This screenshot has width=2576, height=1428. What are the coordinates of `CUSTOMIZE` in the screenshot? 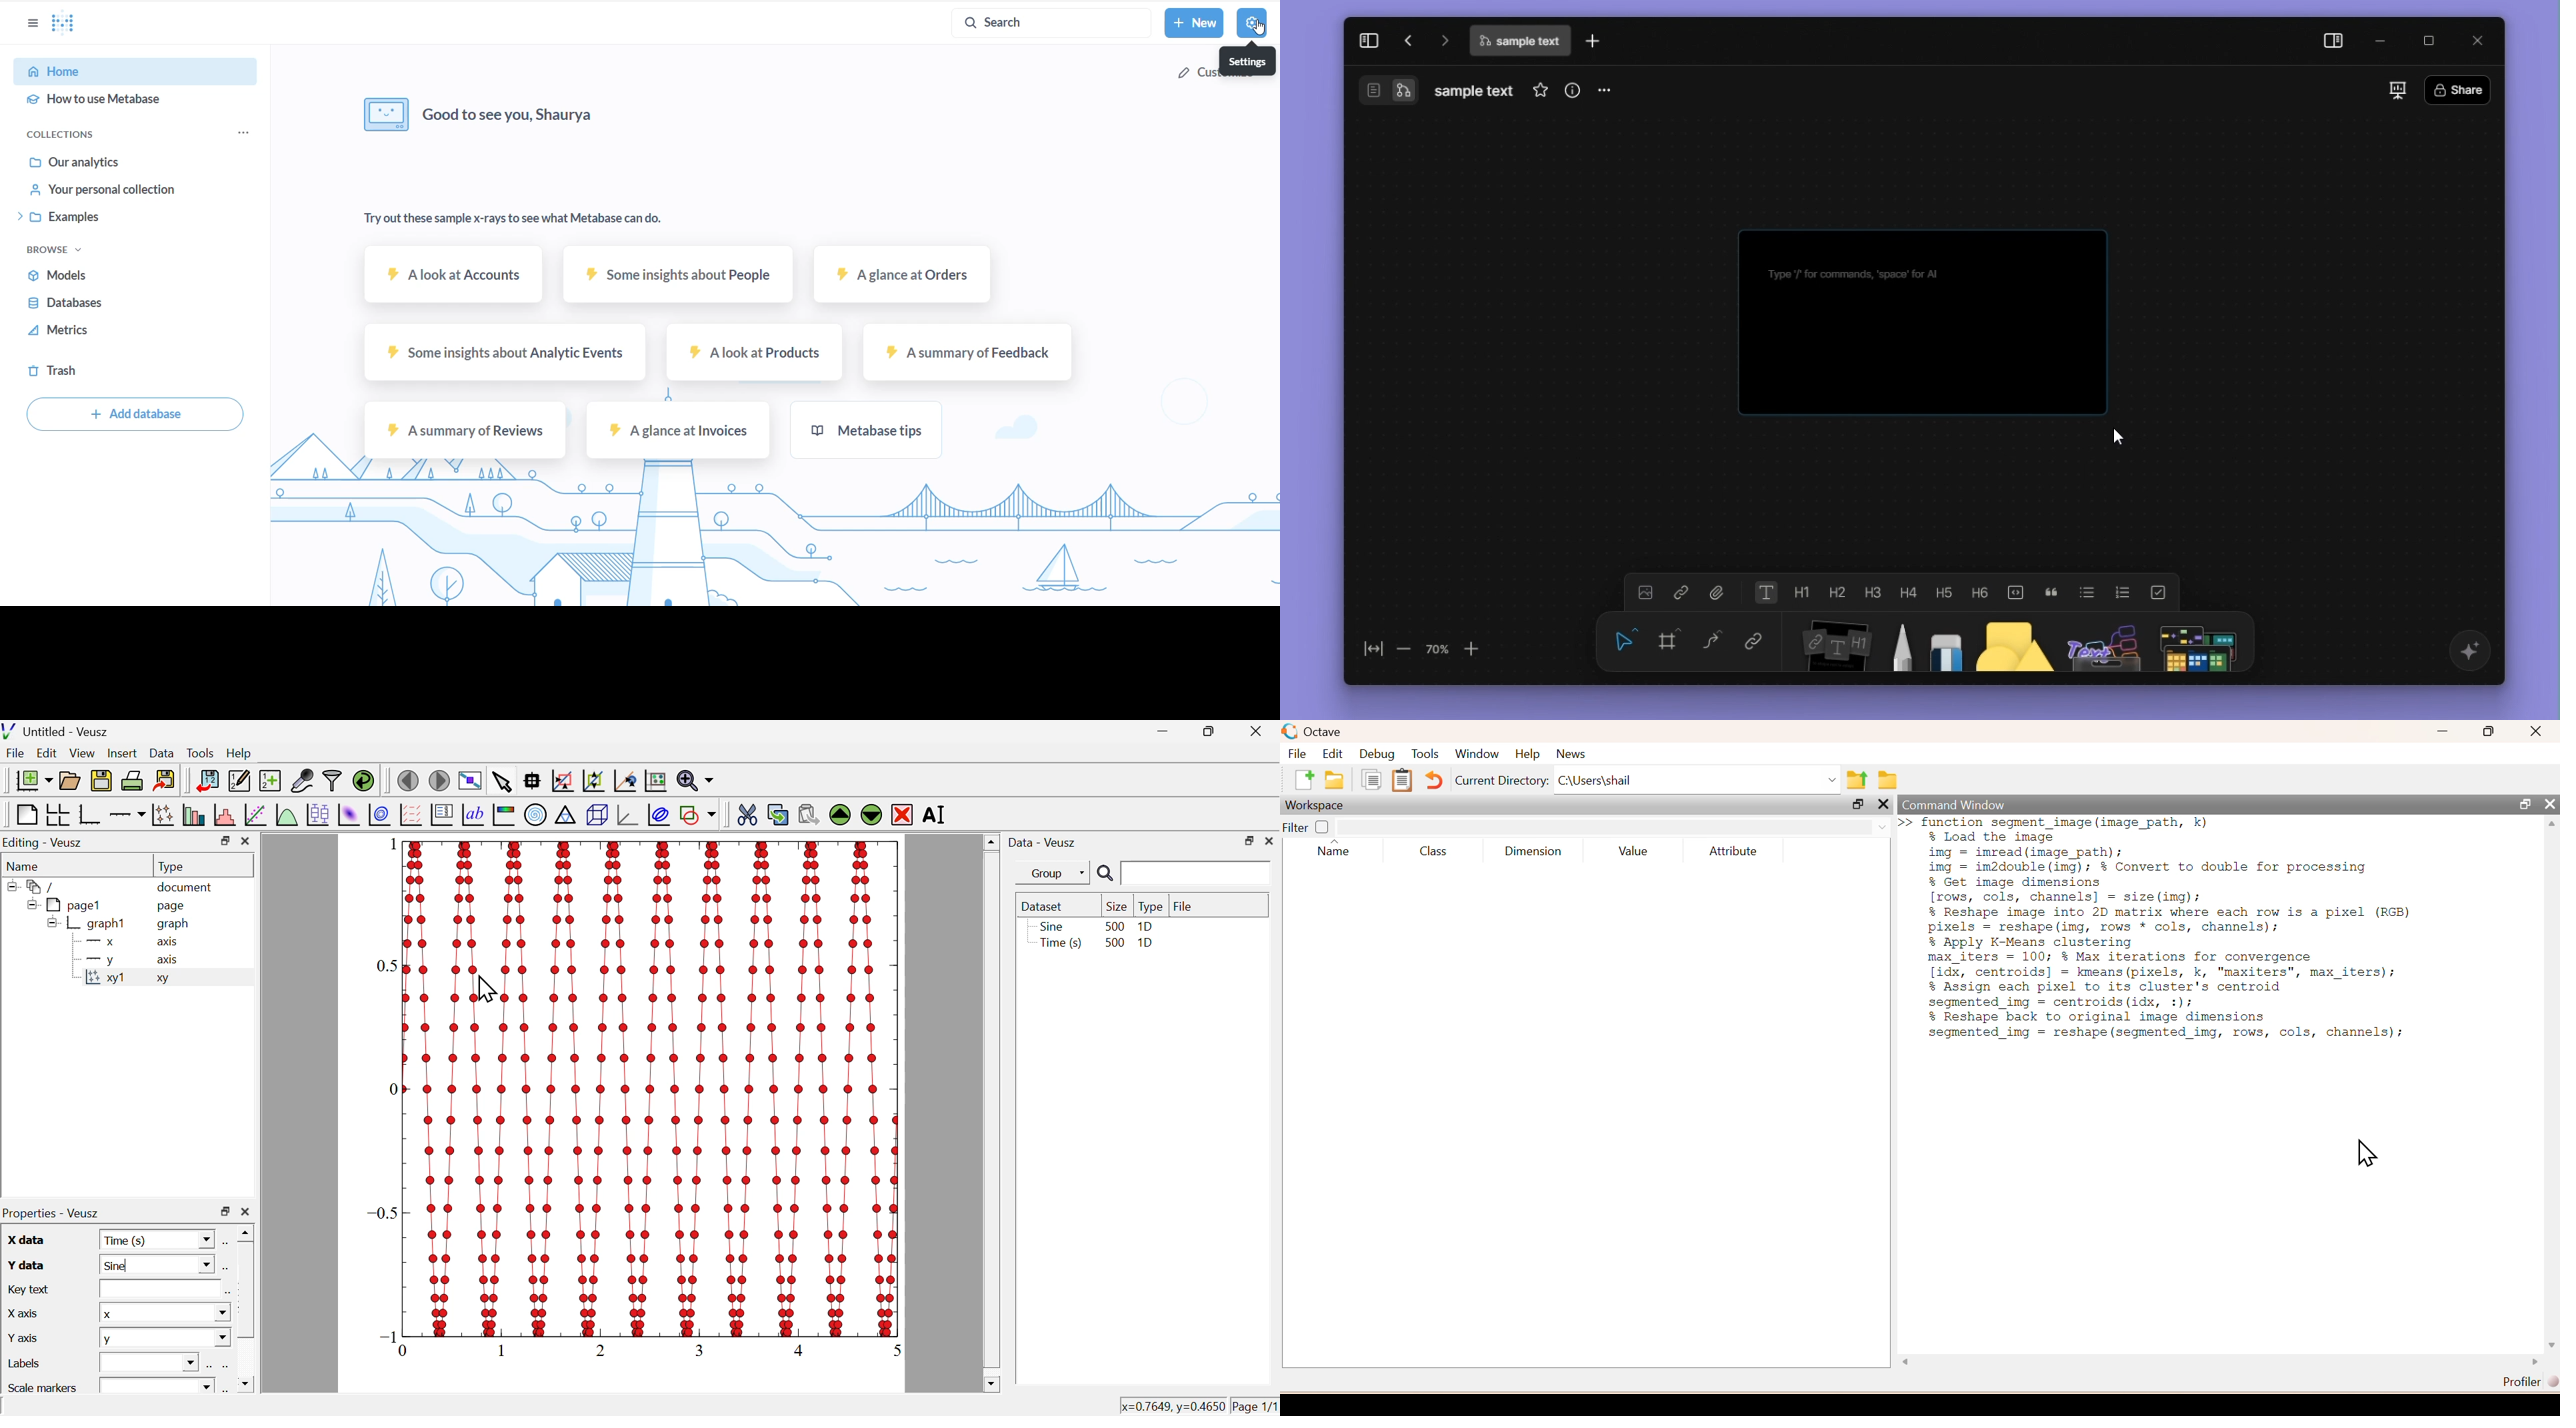 It's located at (1227, 76).